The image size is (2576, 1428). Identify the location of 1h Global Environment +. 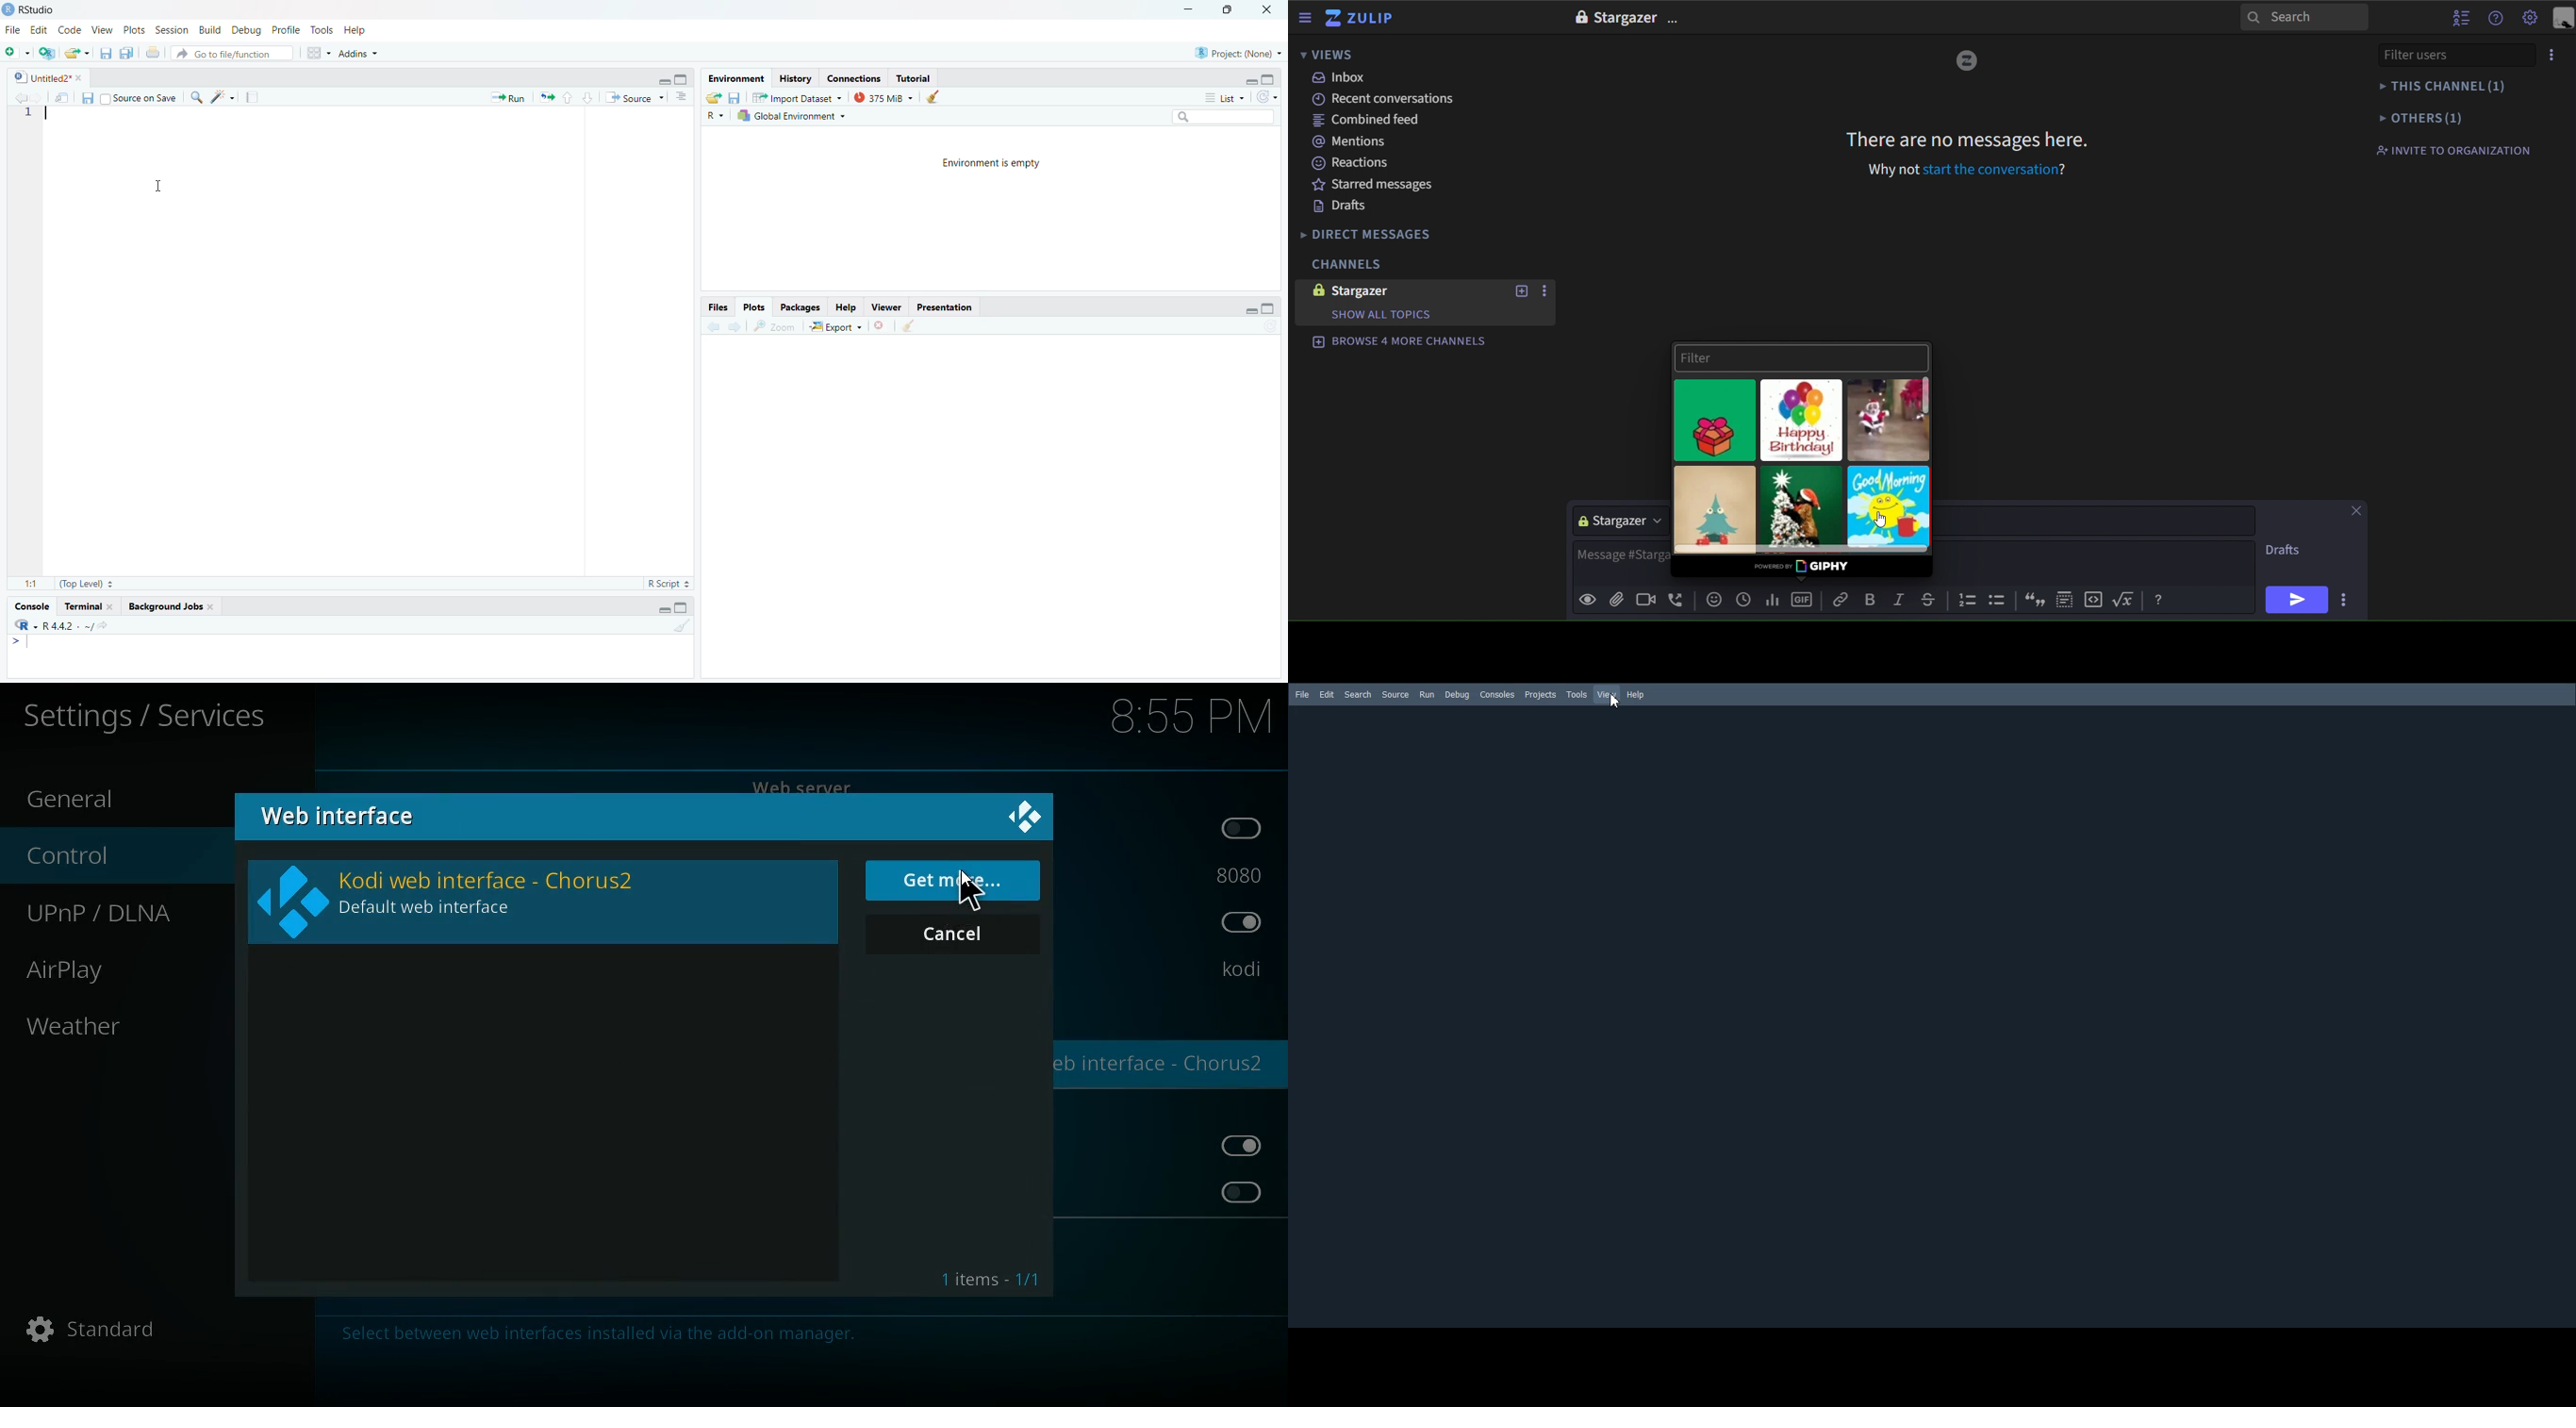
(790, 117).